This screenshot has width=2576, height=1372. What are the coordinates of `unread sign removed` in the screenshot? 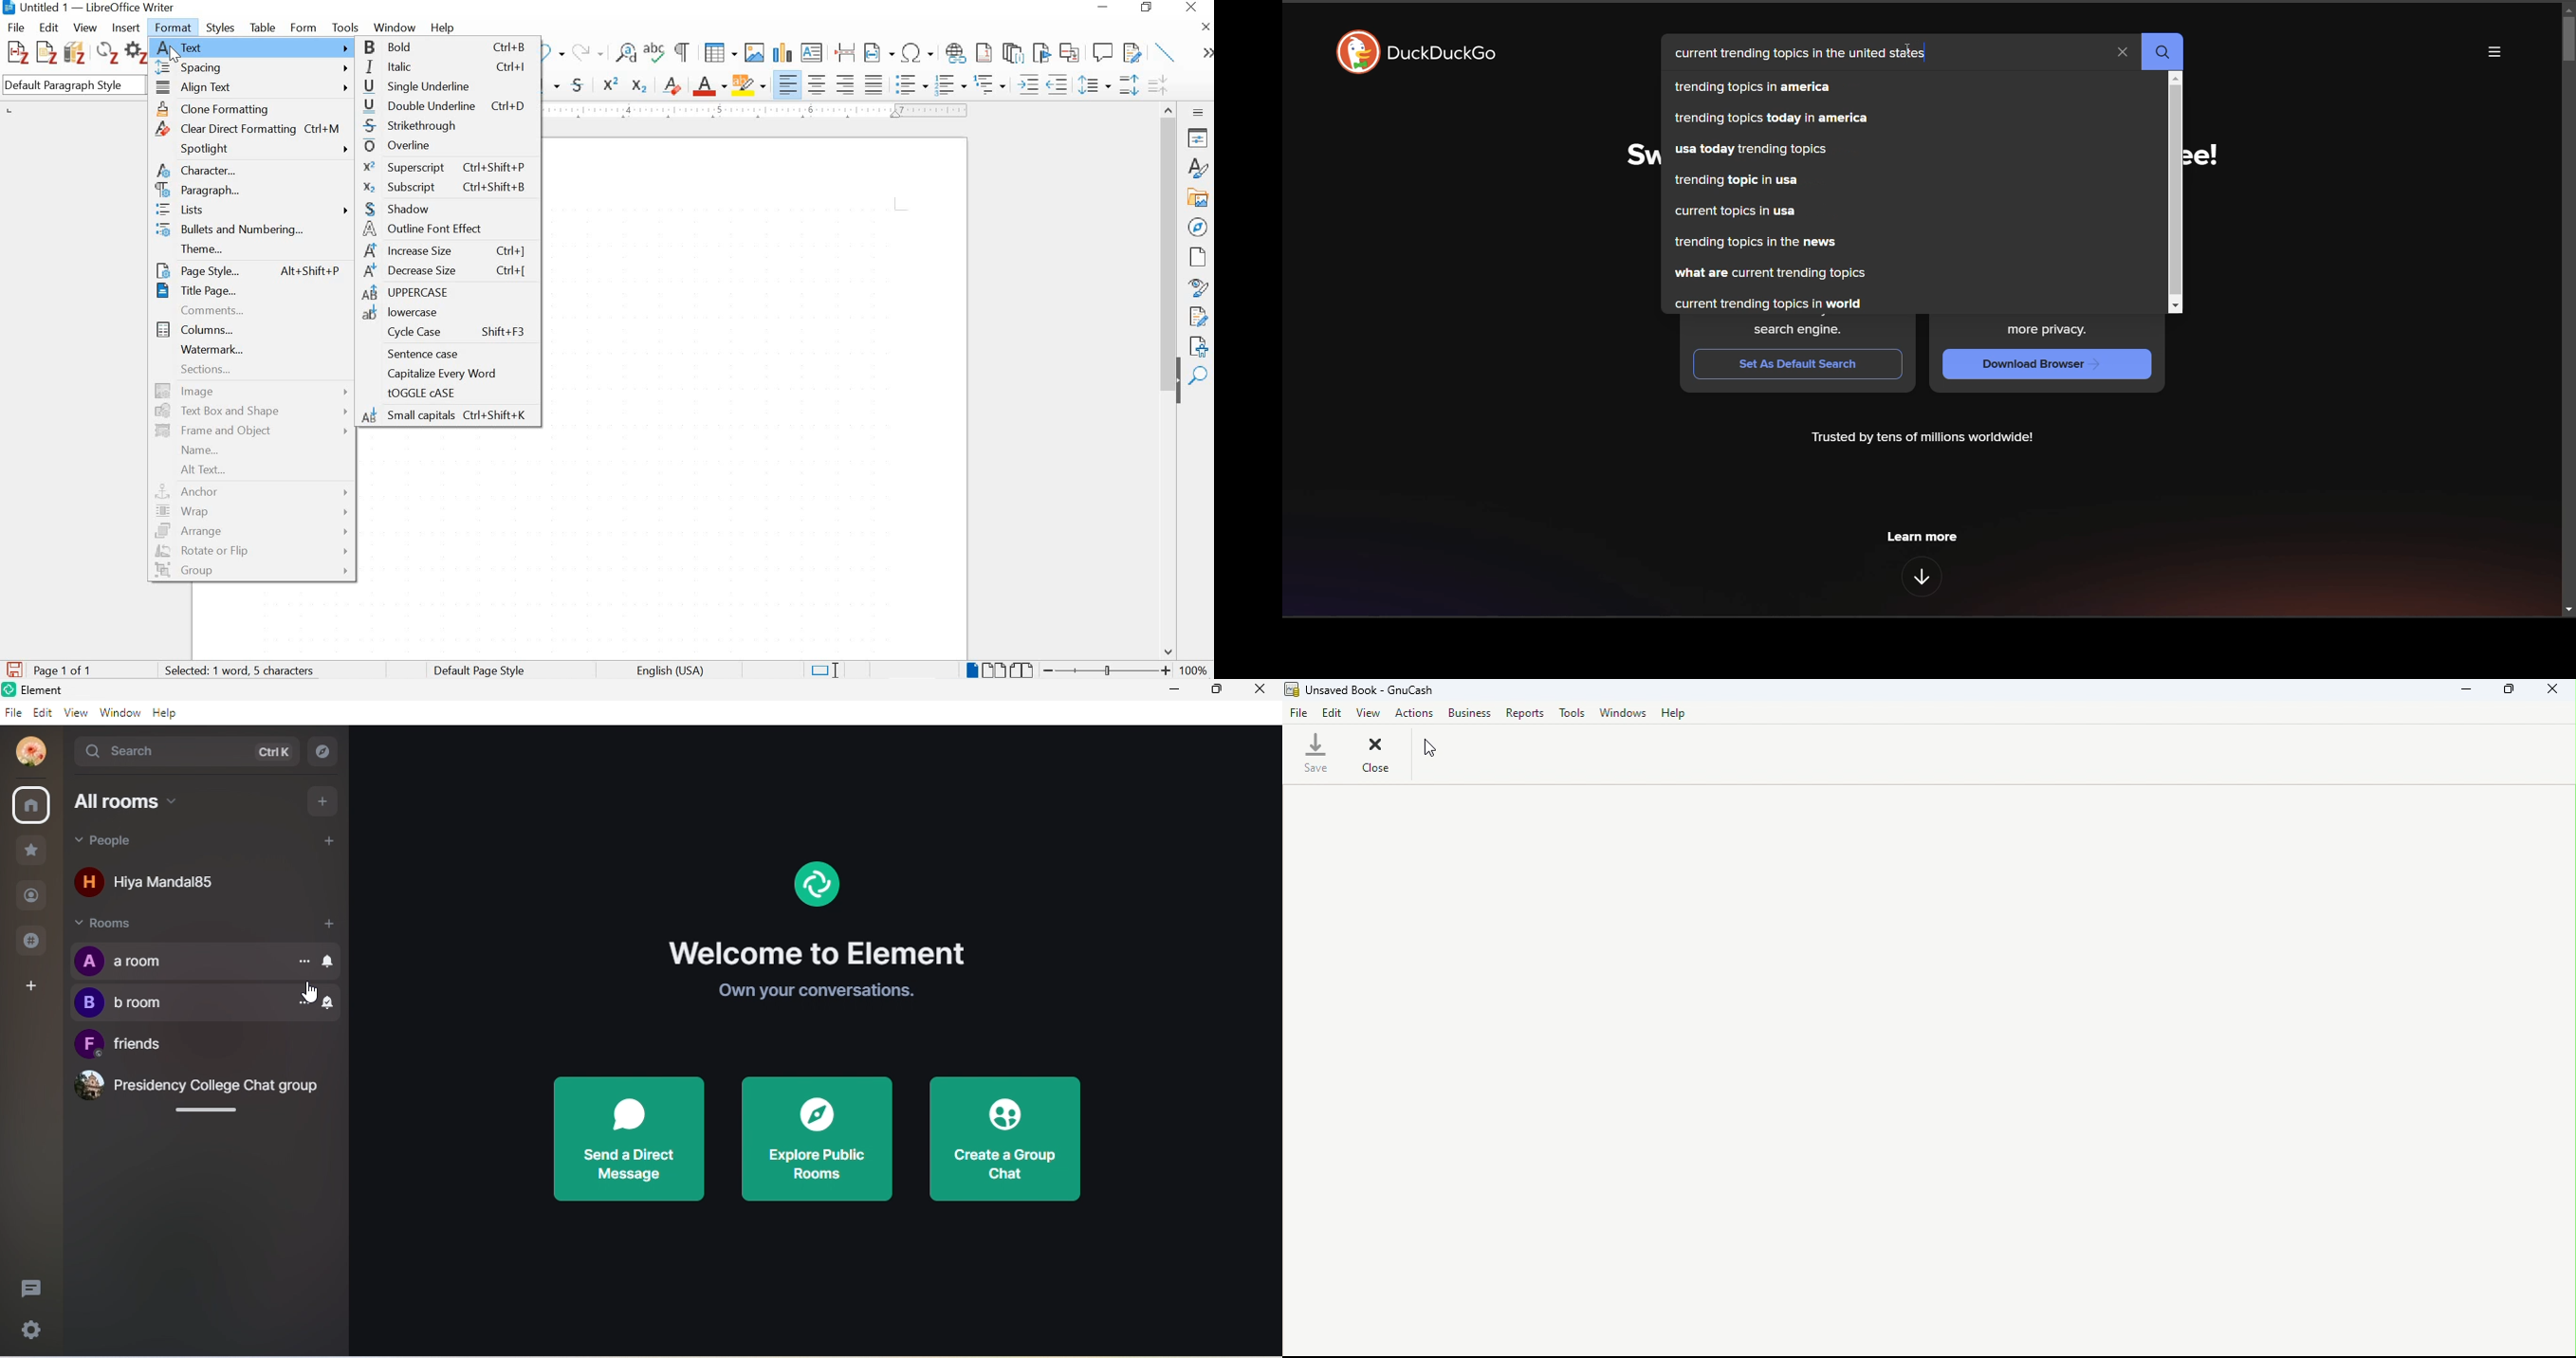 It's located at (180, 1041).